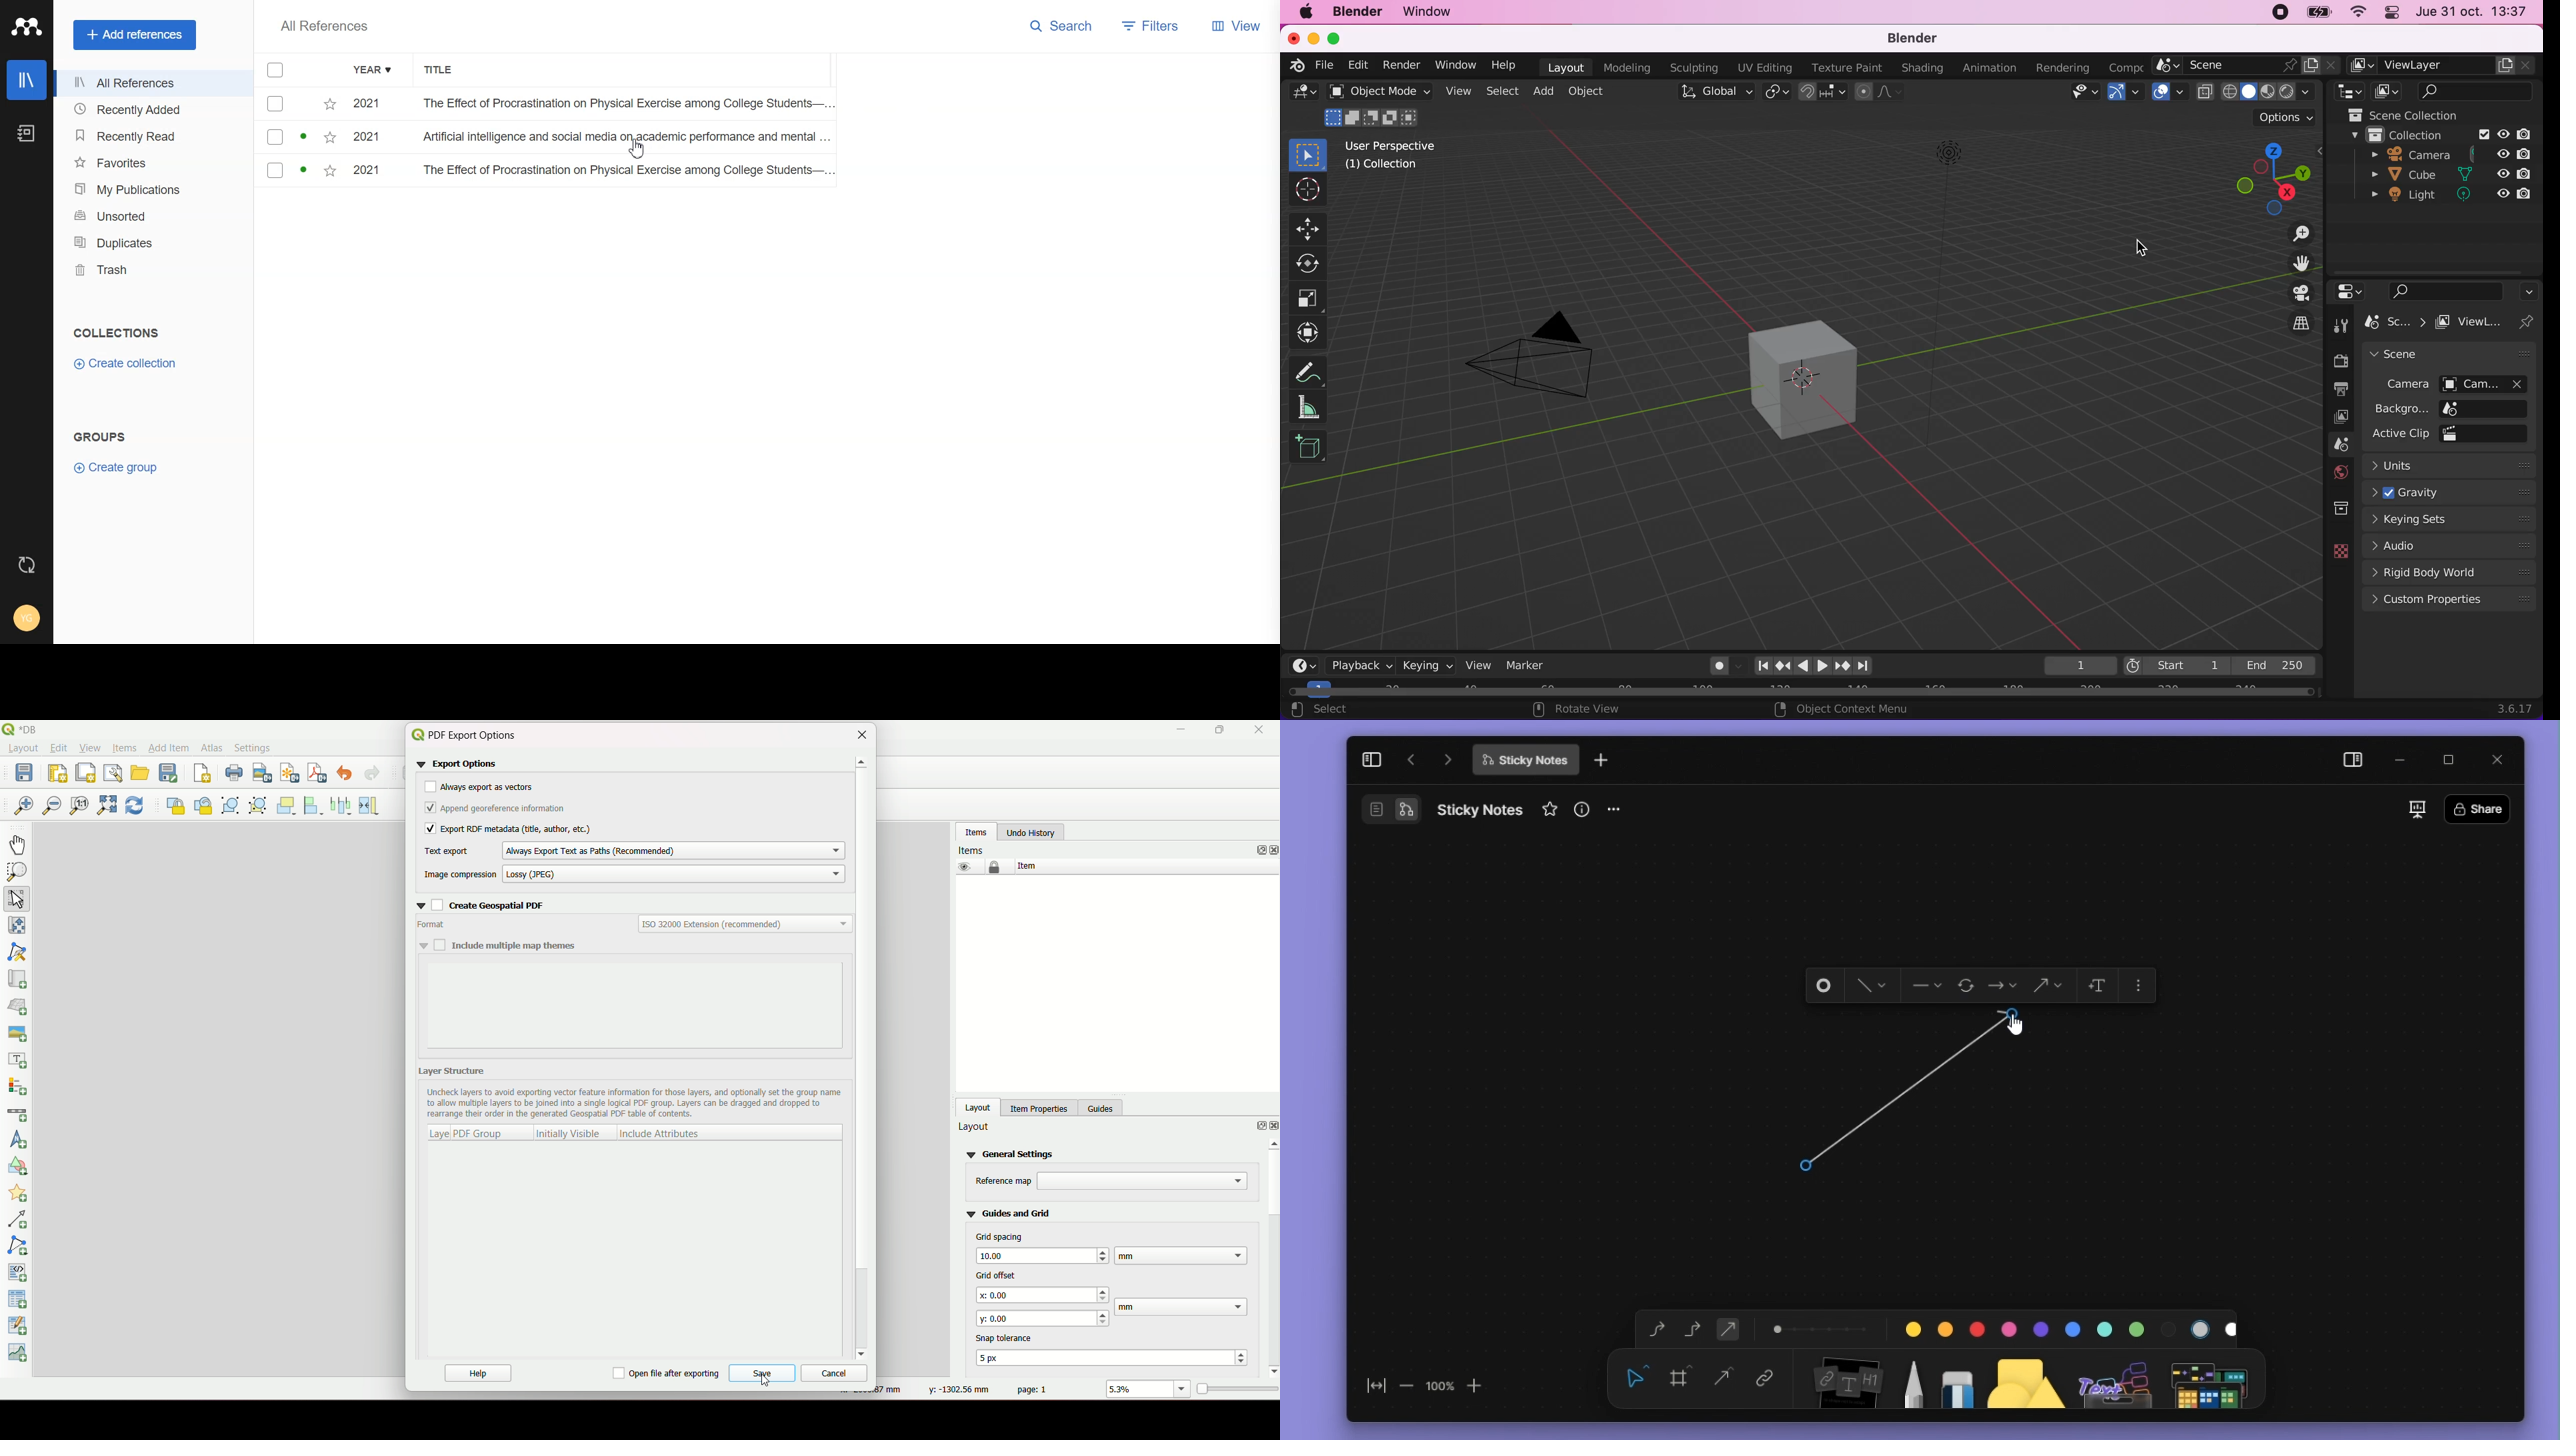 Image resolution: width=2576 pixels, height=1456 pixels. What do you see at coordinates (105, 807) in the screenshot?
I see `zoom full` at bounding box center [105, 807].